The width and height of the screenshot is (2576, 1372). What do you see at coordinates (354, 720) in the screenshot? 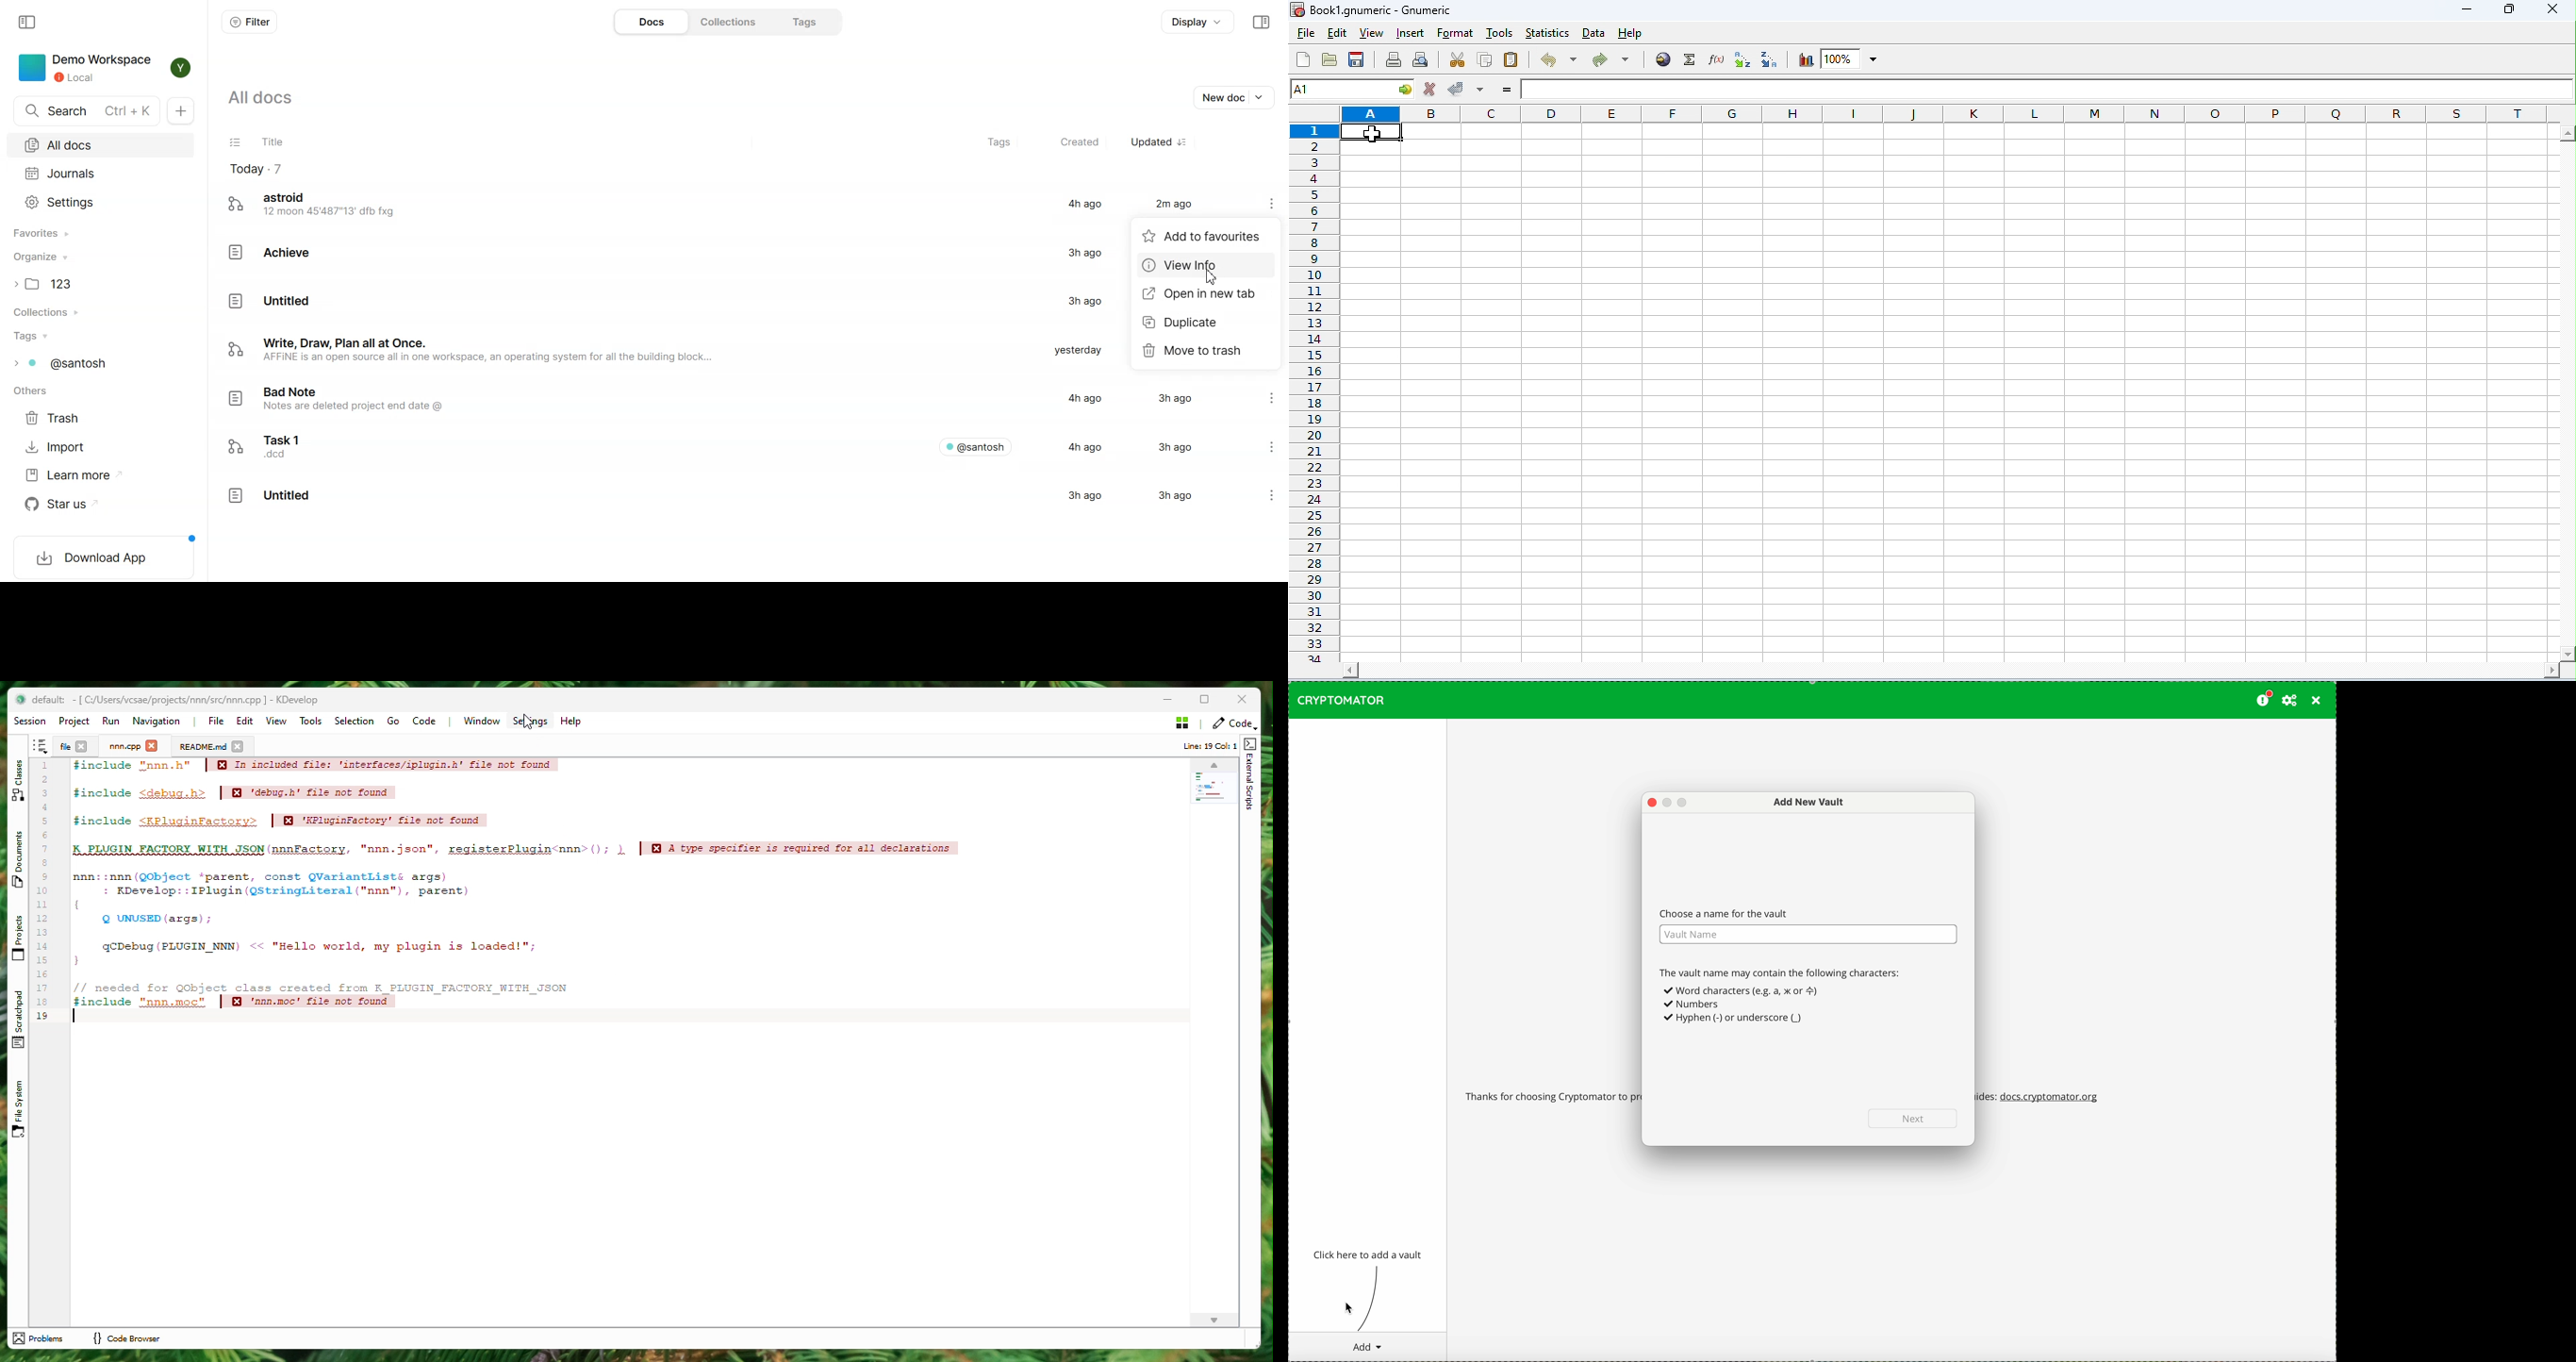
I see `Selection` at bounding box center [354, 720].